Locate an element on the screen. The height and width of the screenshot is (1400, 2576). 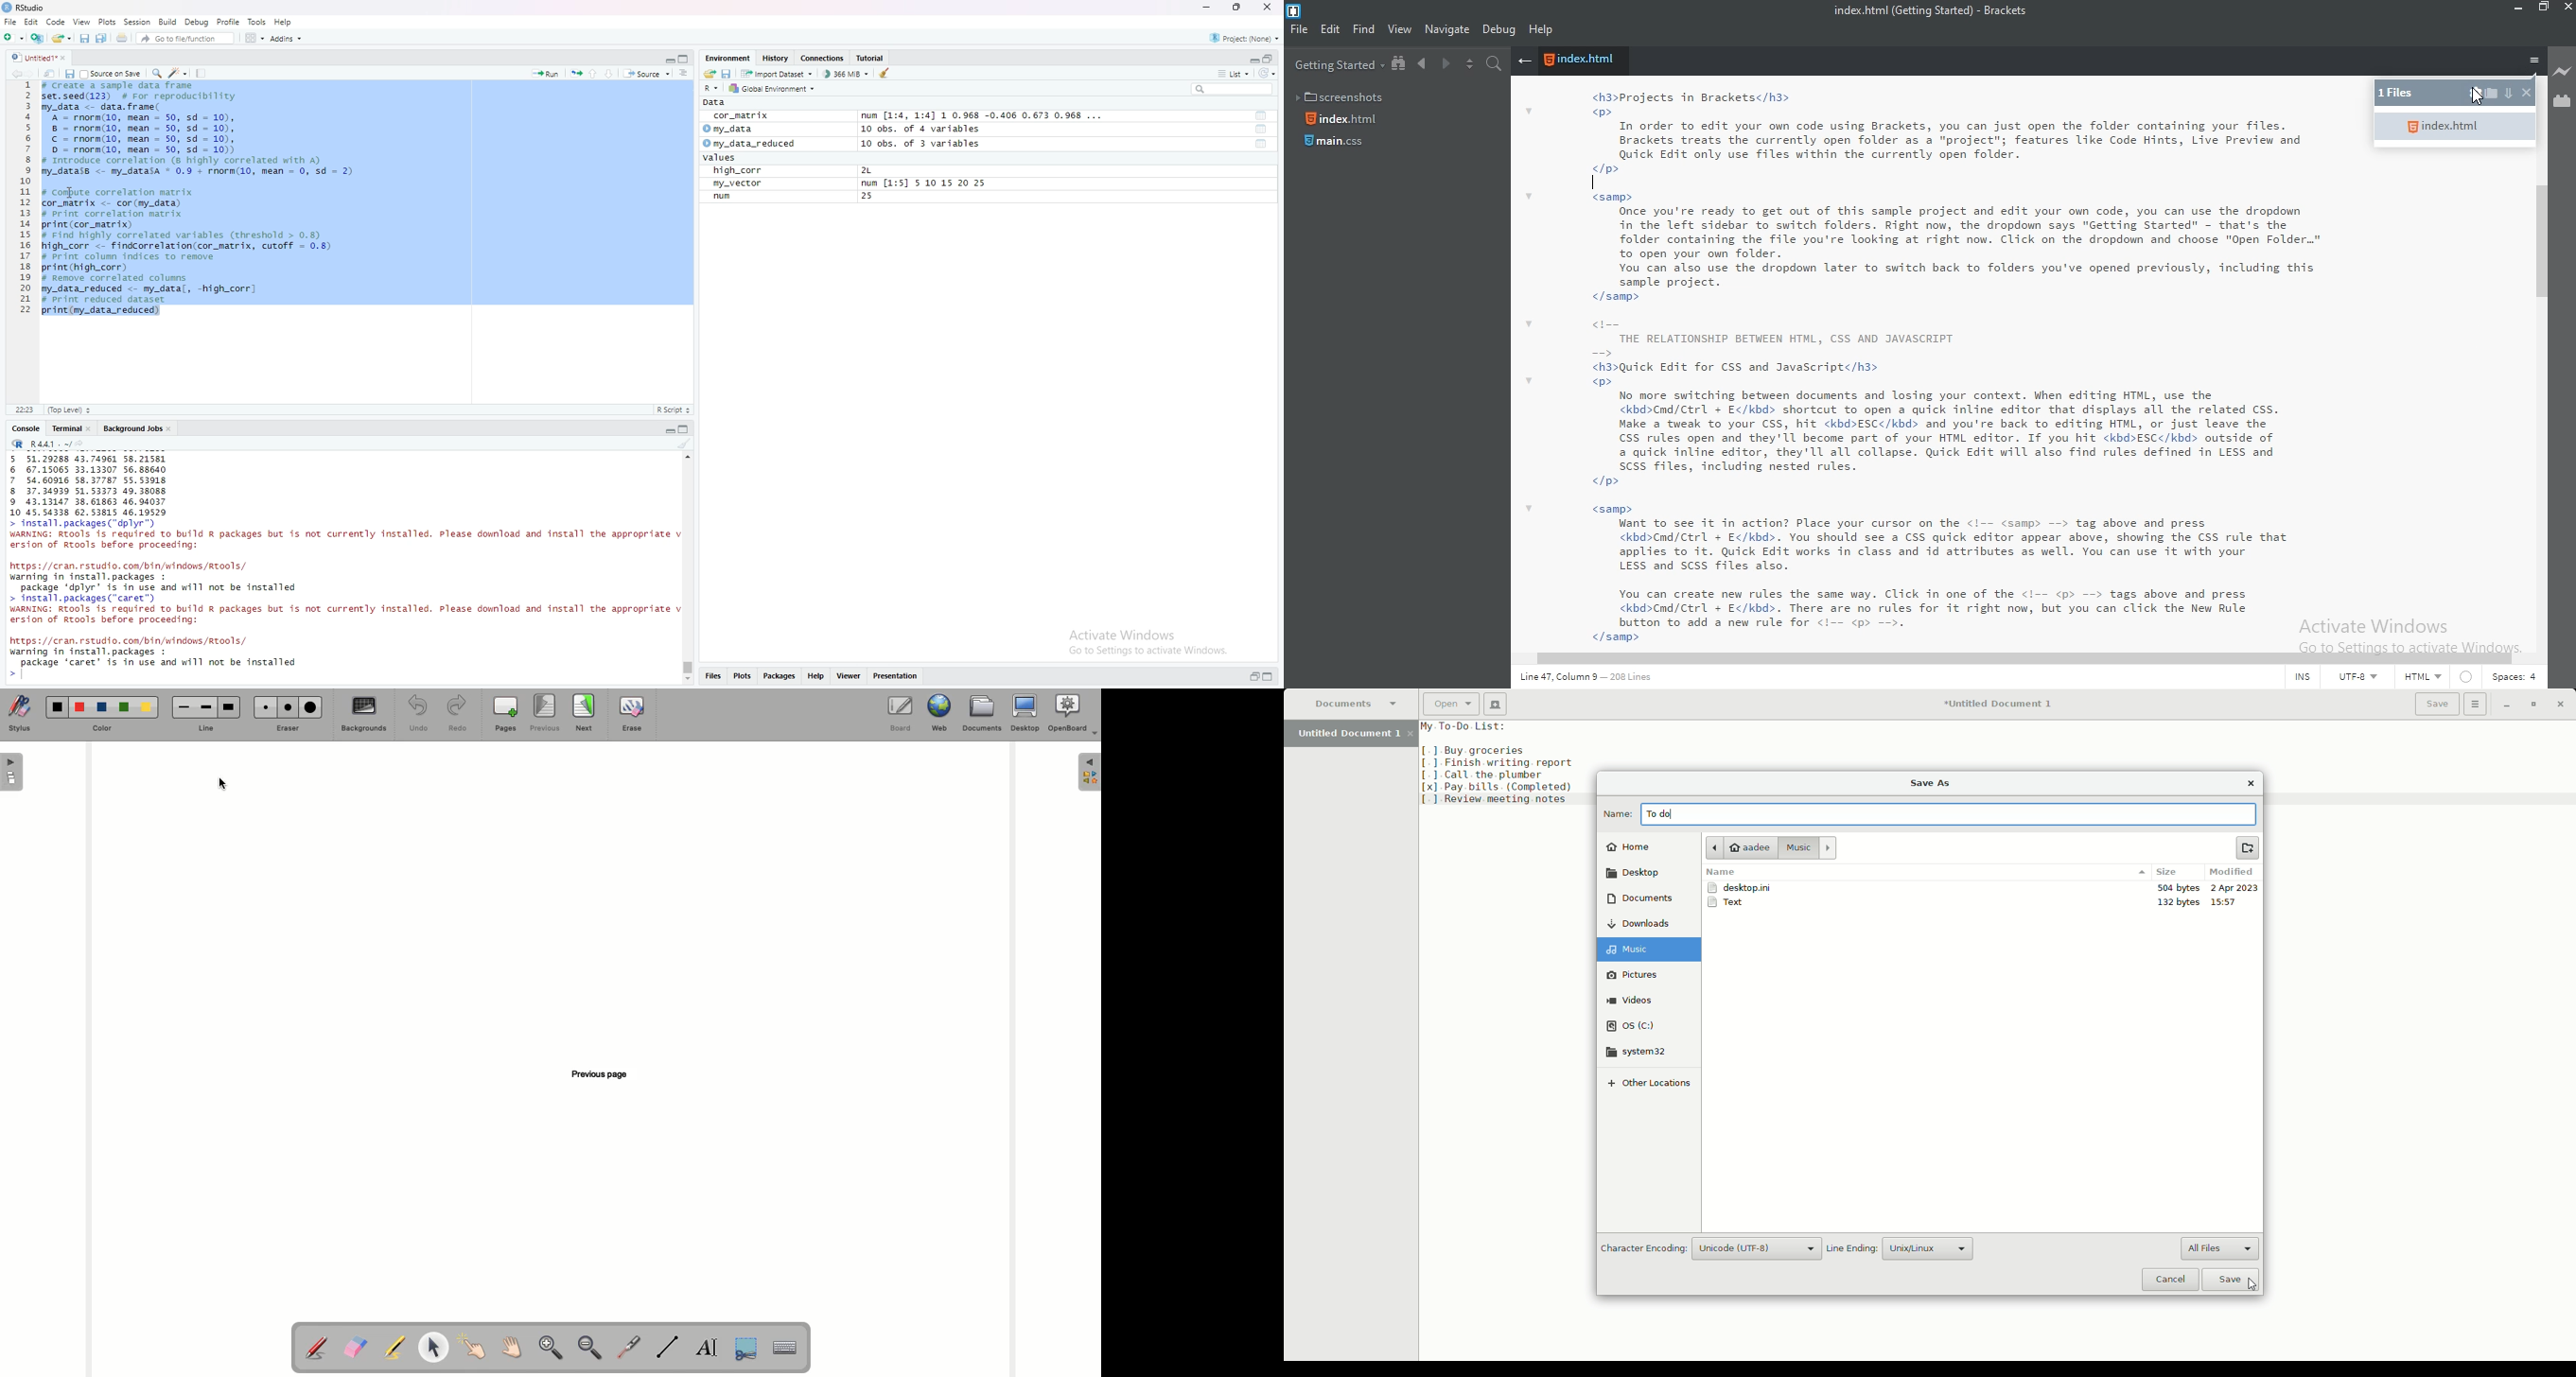
https: //cran. rstudio. com/bin/windows/Rtools/
warning in install. packages :
package ‘caret’ is in use and will not be installed is located at coordinates (156, 658).